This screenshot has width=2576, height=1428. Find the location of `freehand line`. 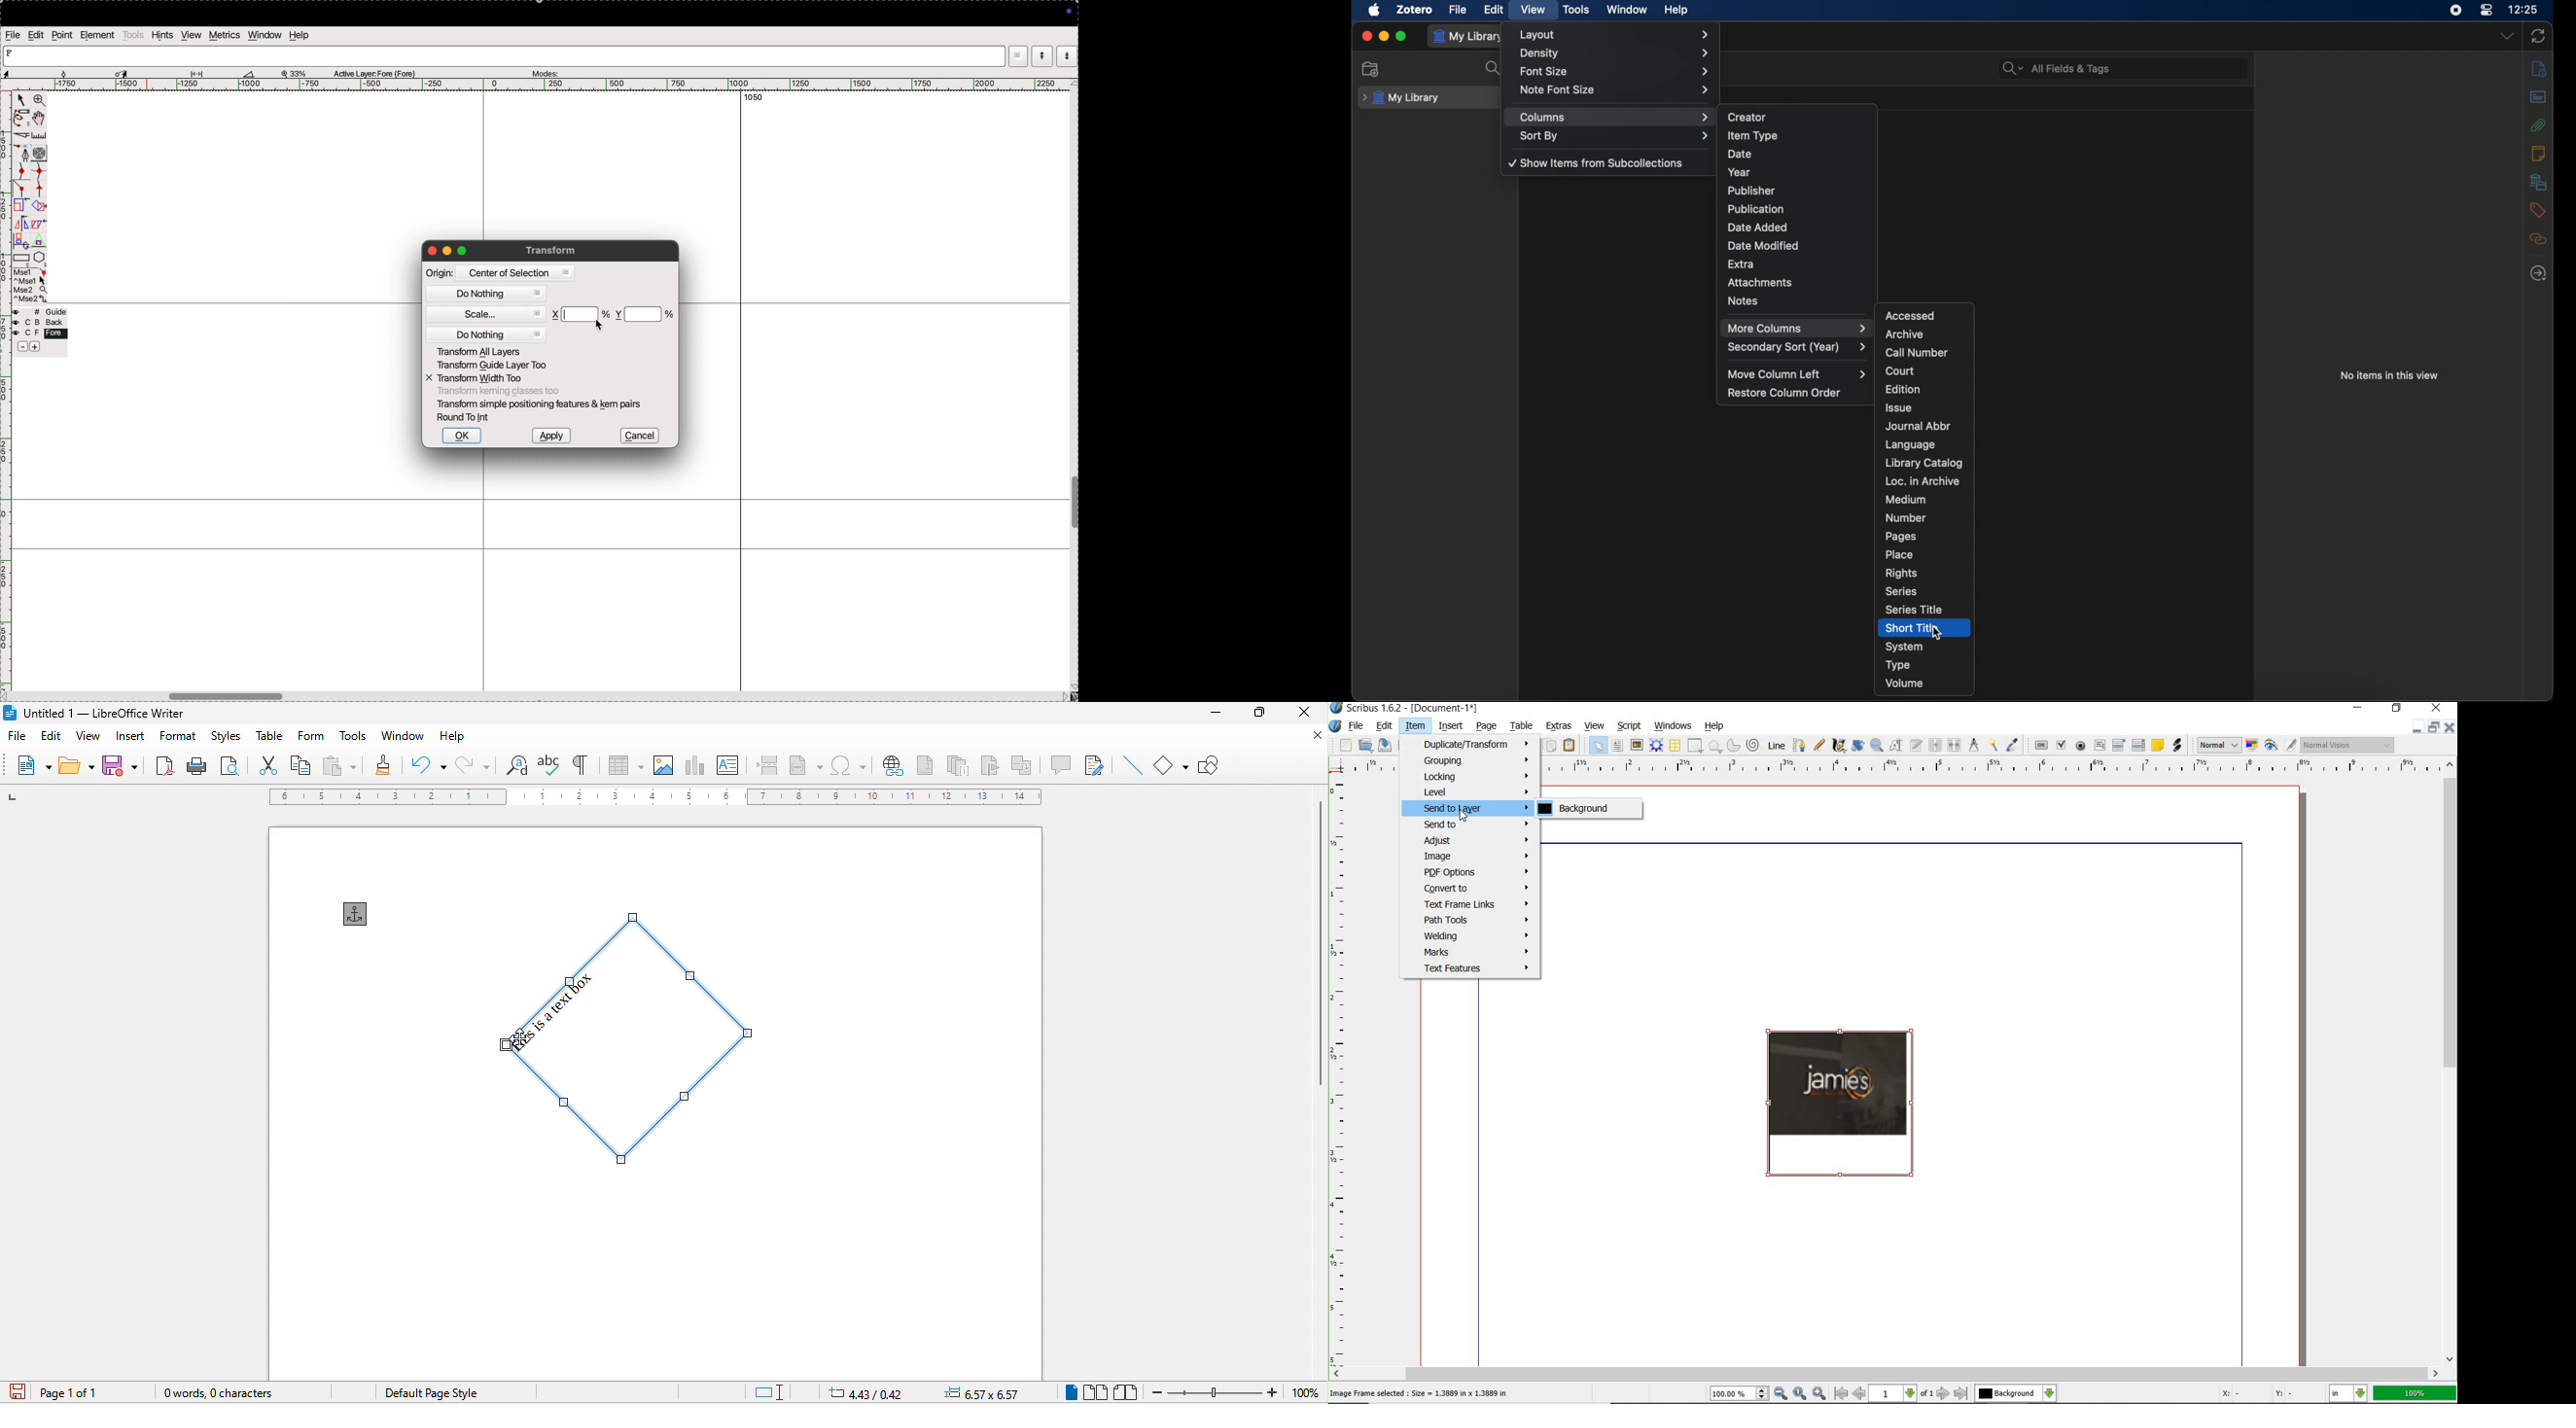

freehand line is located at coordinates (1819, 744).